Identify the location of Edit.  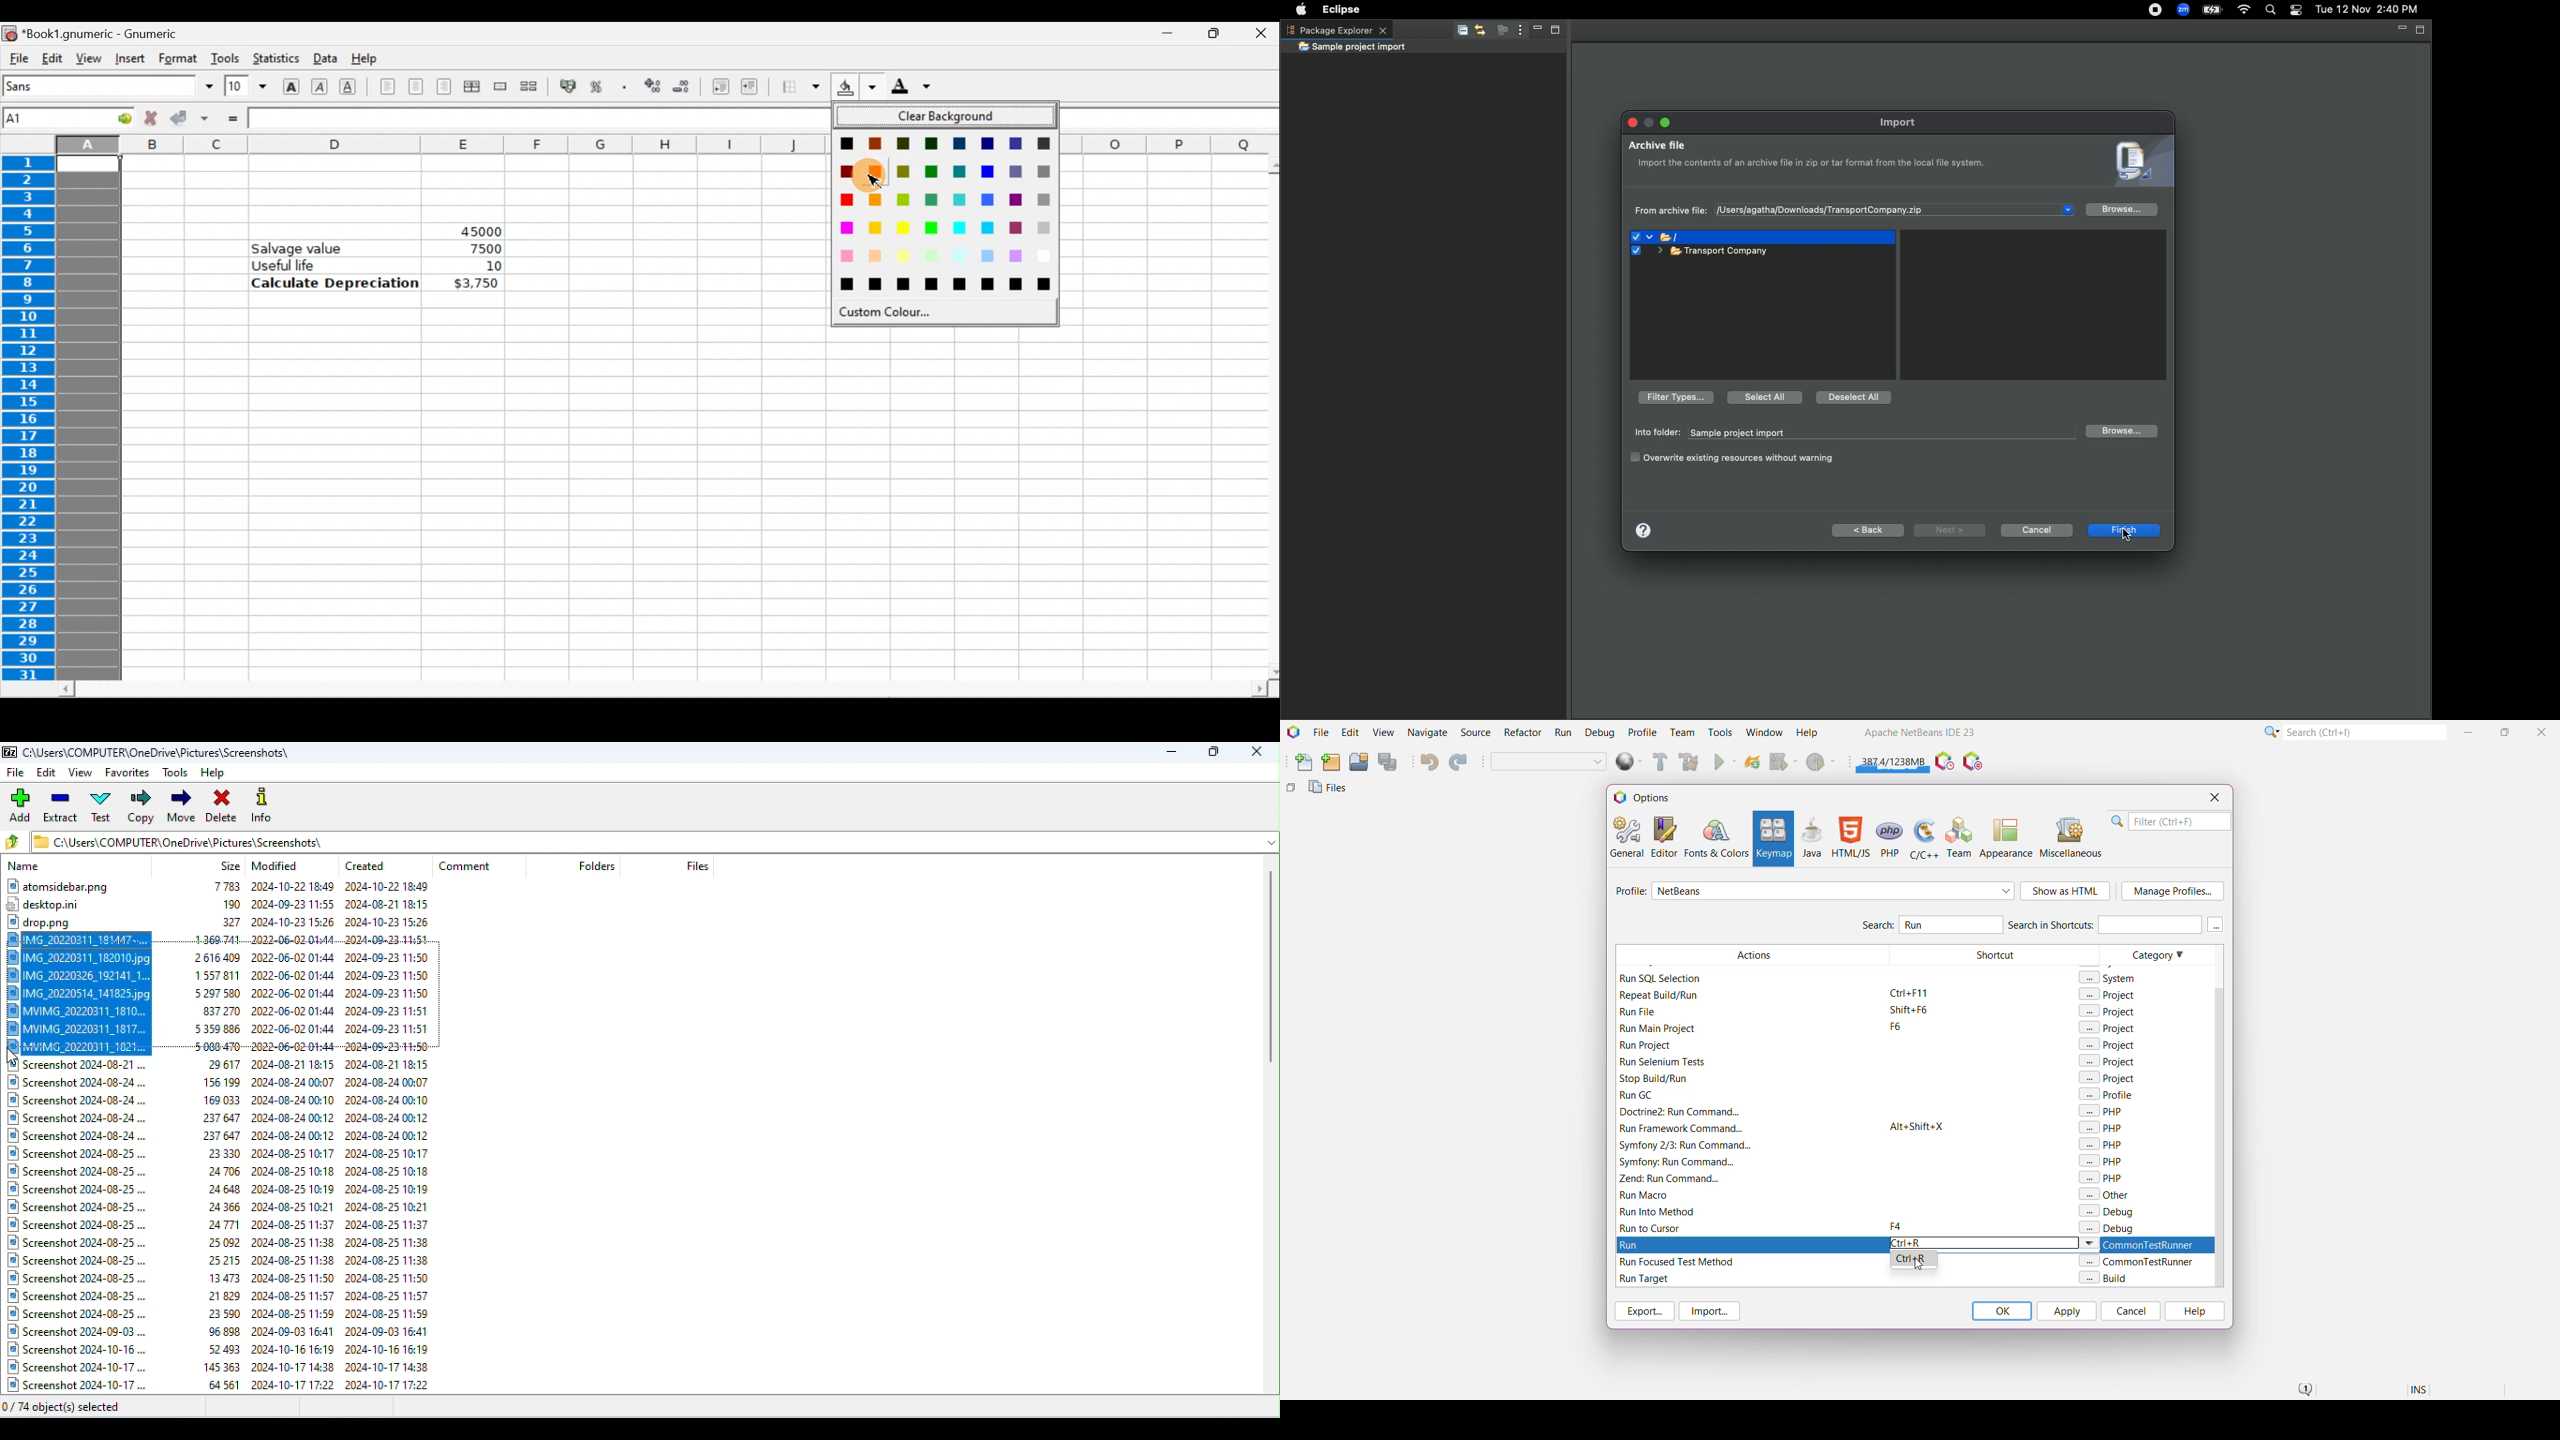
(52, 57).